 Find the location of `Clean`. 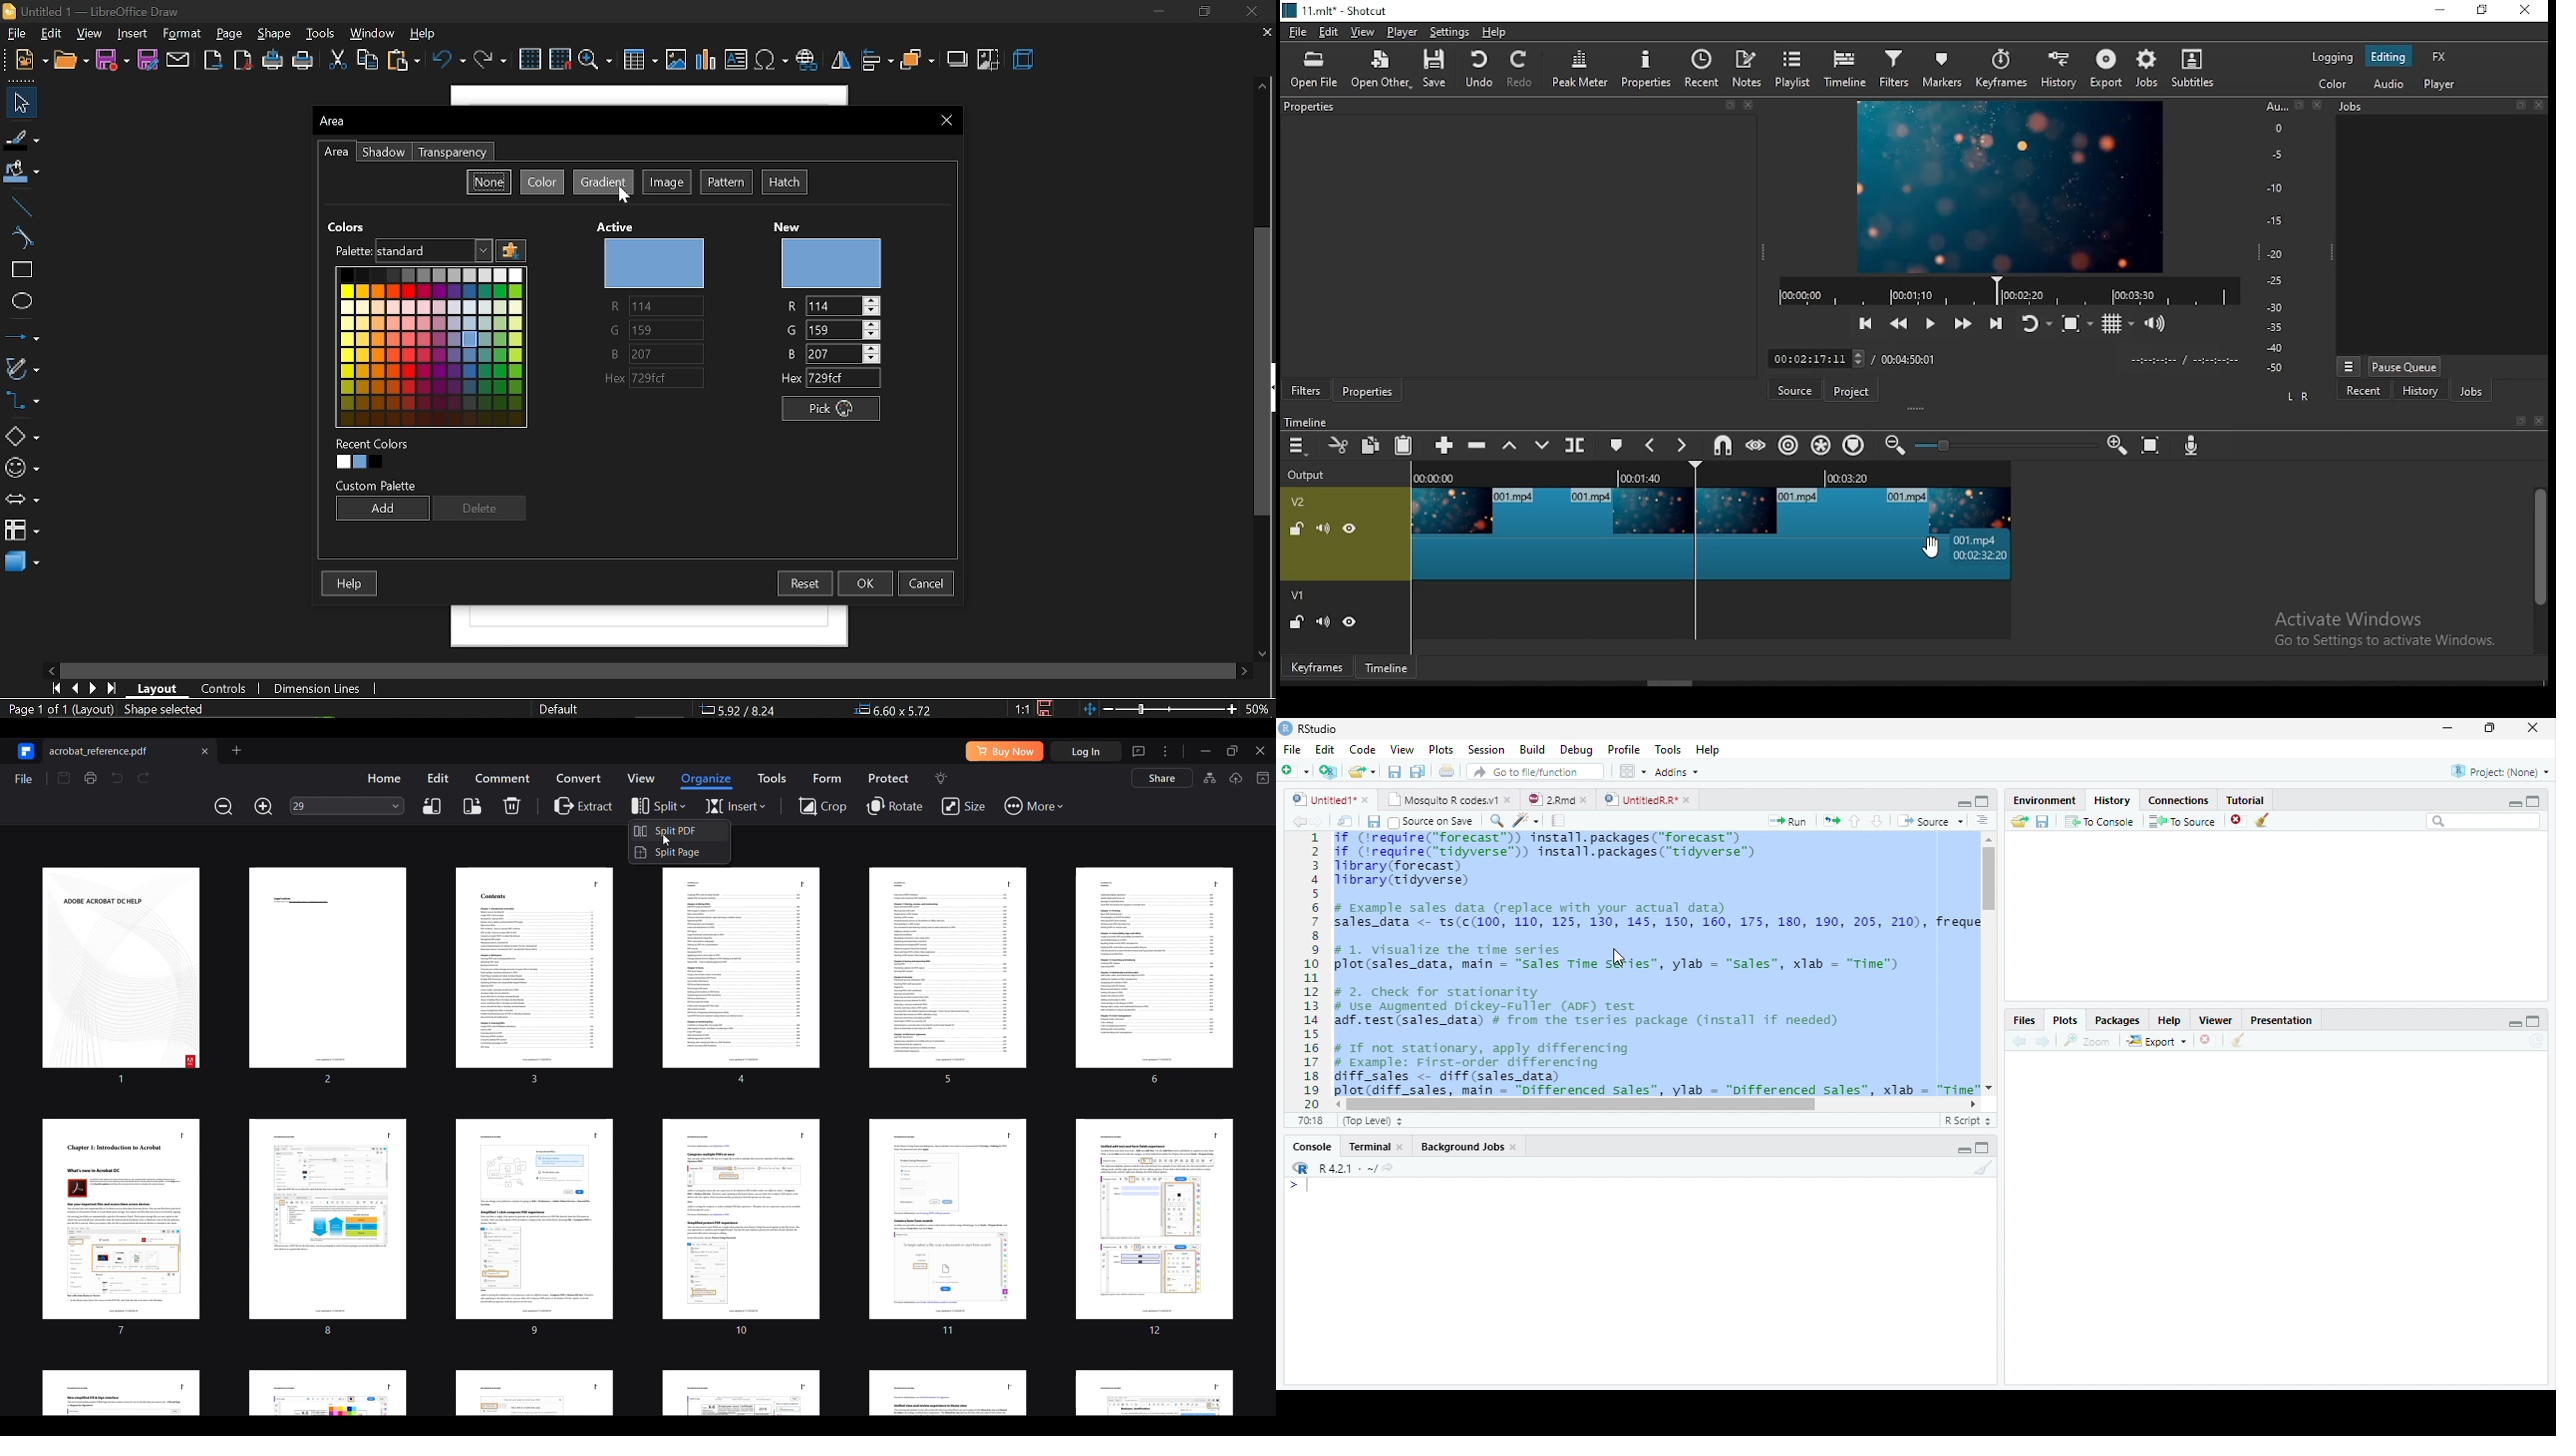

Clean is located at coordinates (1982, 1169).